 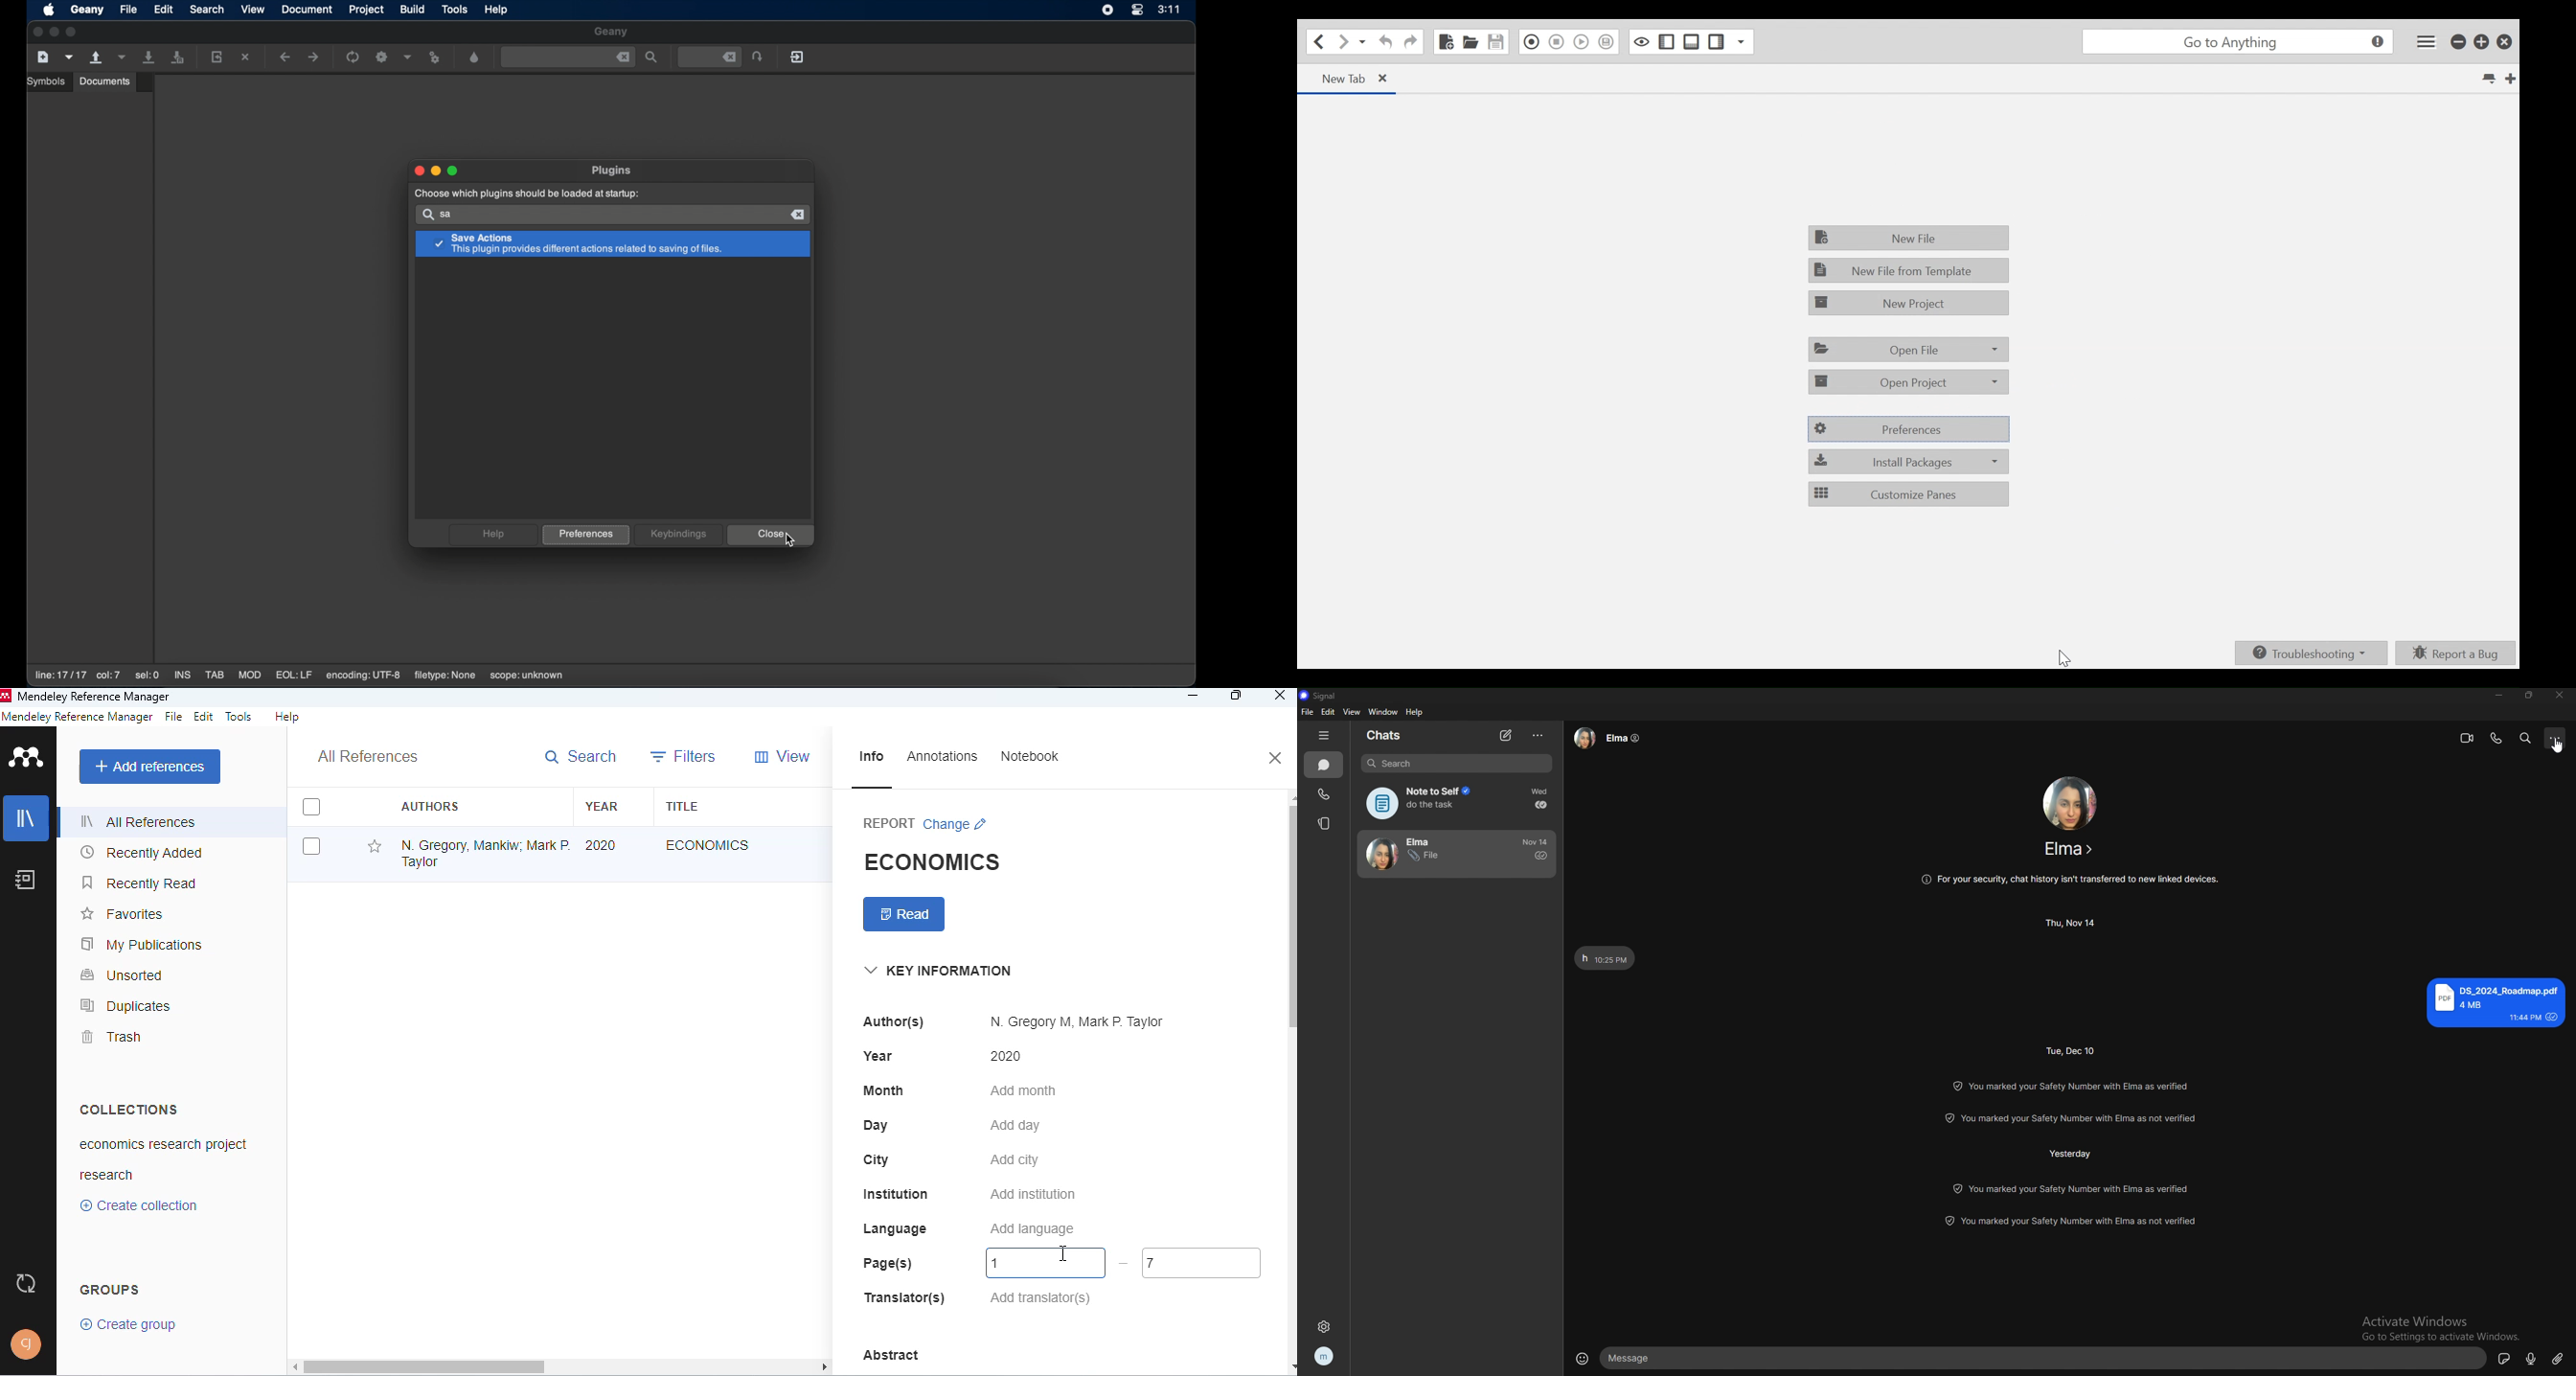 What do you see at coordinates (652, 58) in the screenshot?
I see `find the entered text in the file` at bounding box center [652, 58].